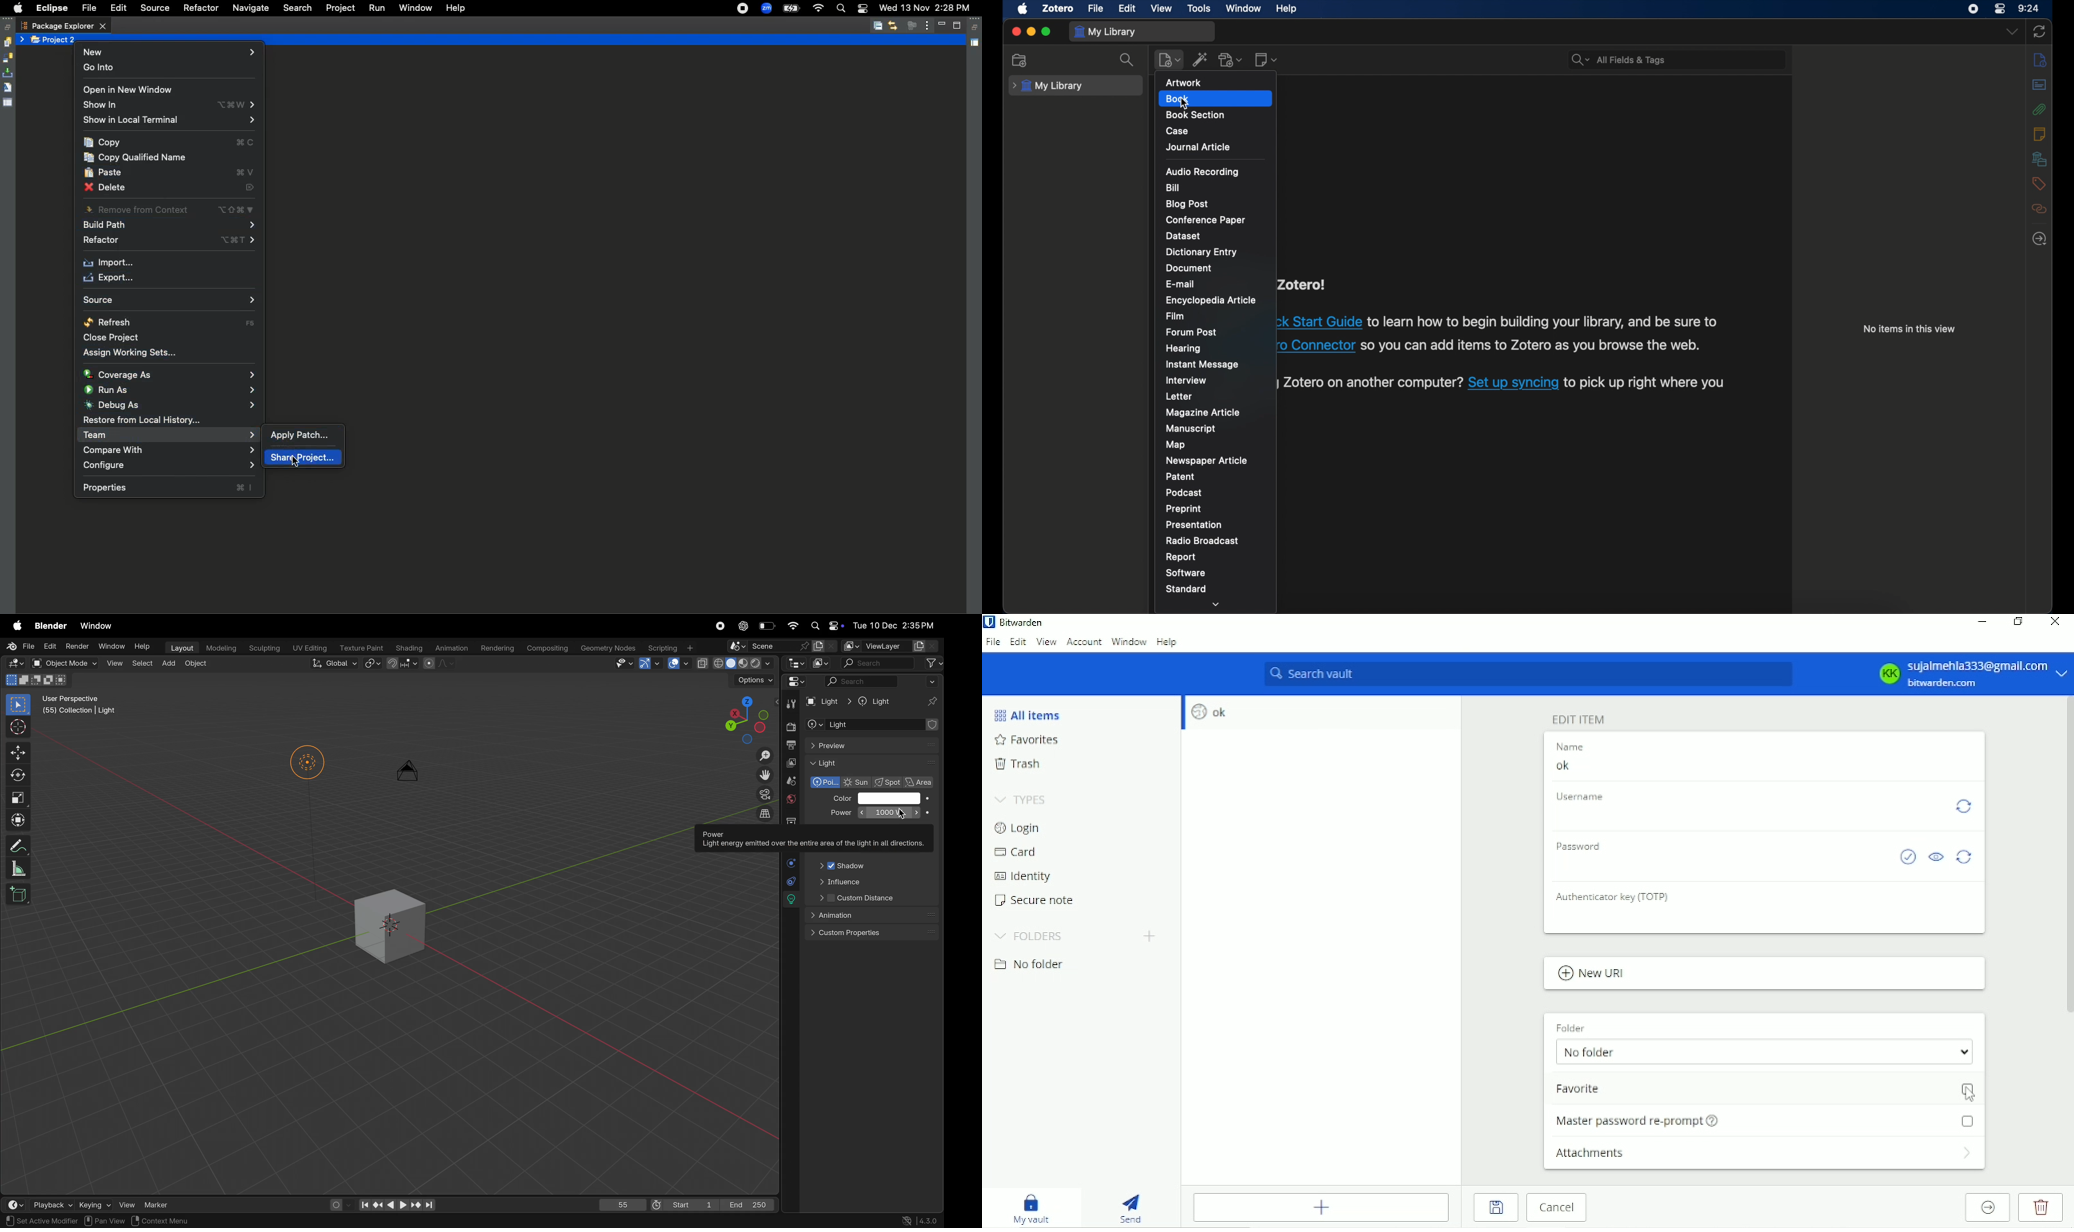 This screenshot has width=2100, height=1232. What do you see at coordinates (2001, 9) in the screenshot?
I see `control center` at bounding box center [2001, 9].